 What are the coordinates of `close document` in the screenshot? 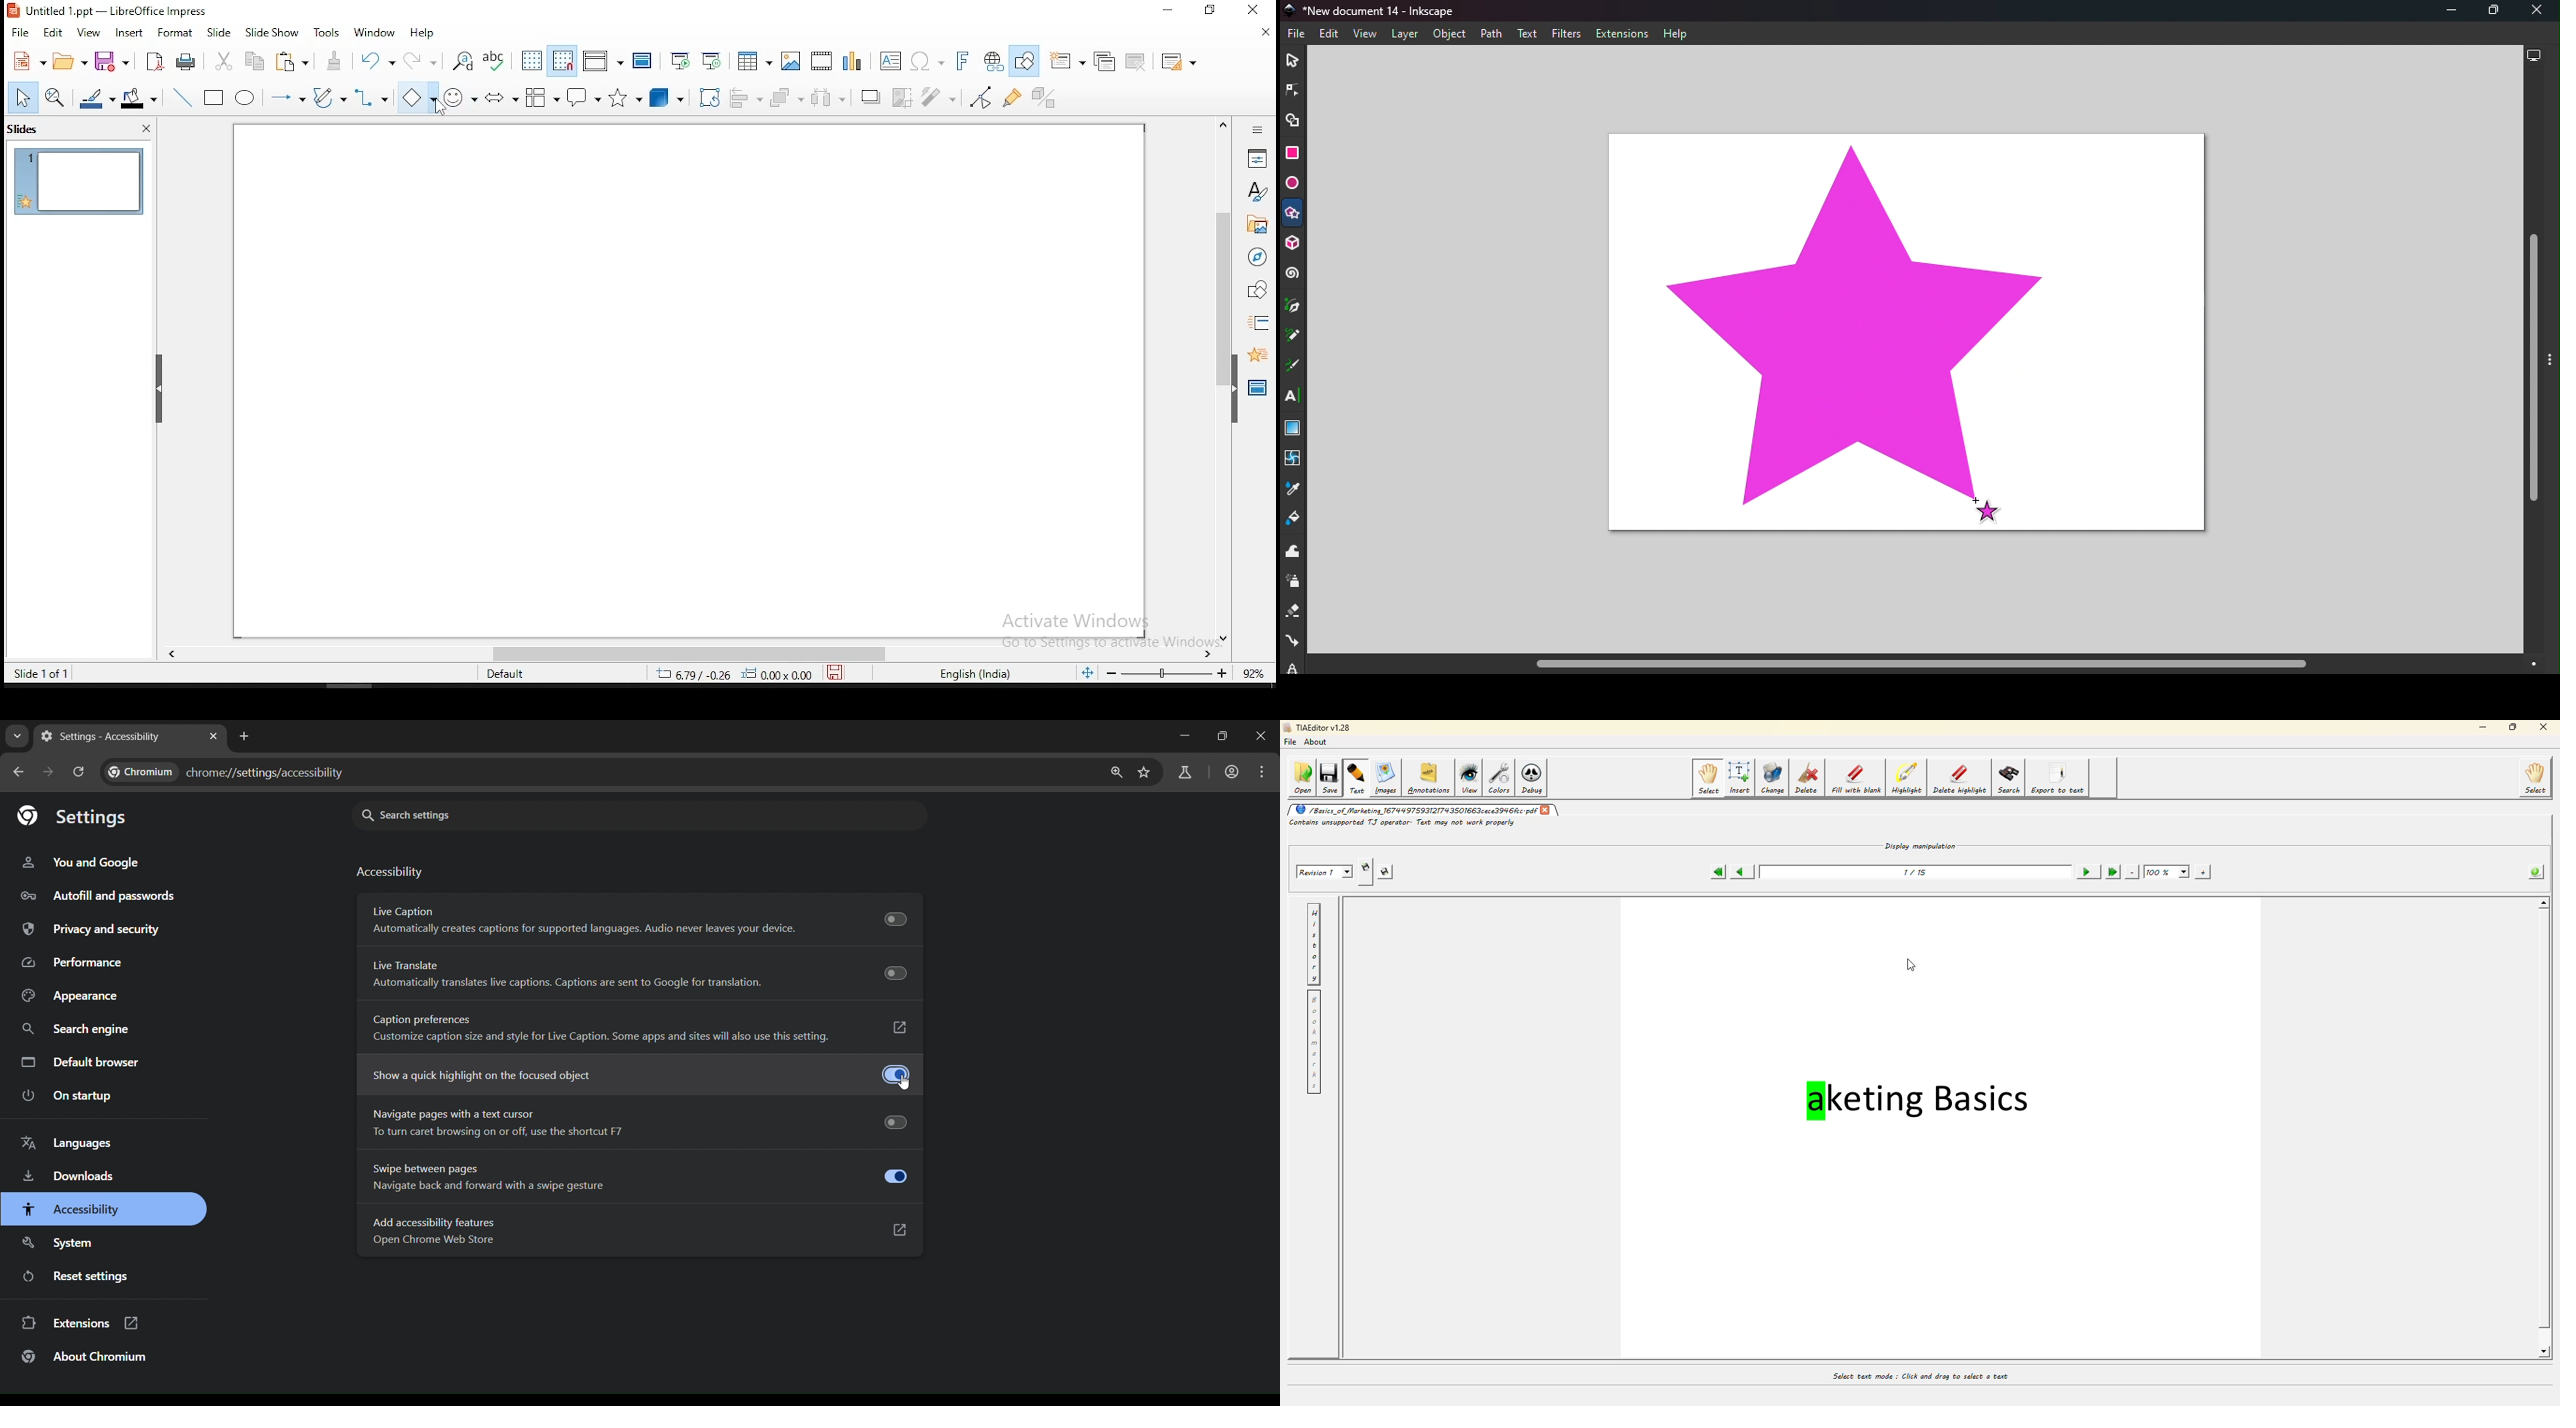 It's located at (1267, 32).